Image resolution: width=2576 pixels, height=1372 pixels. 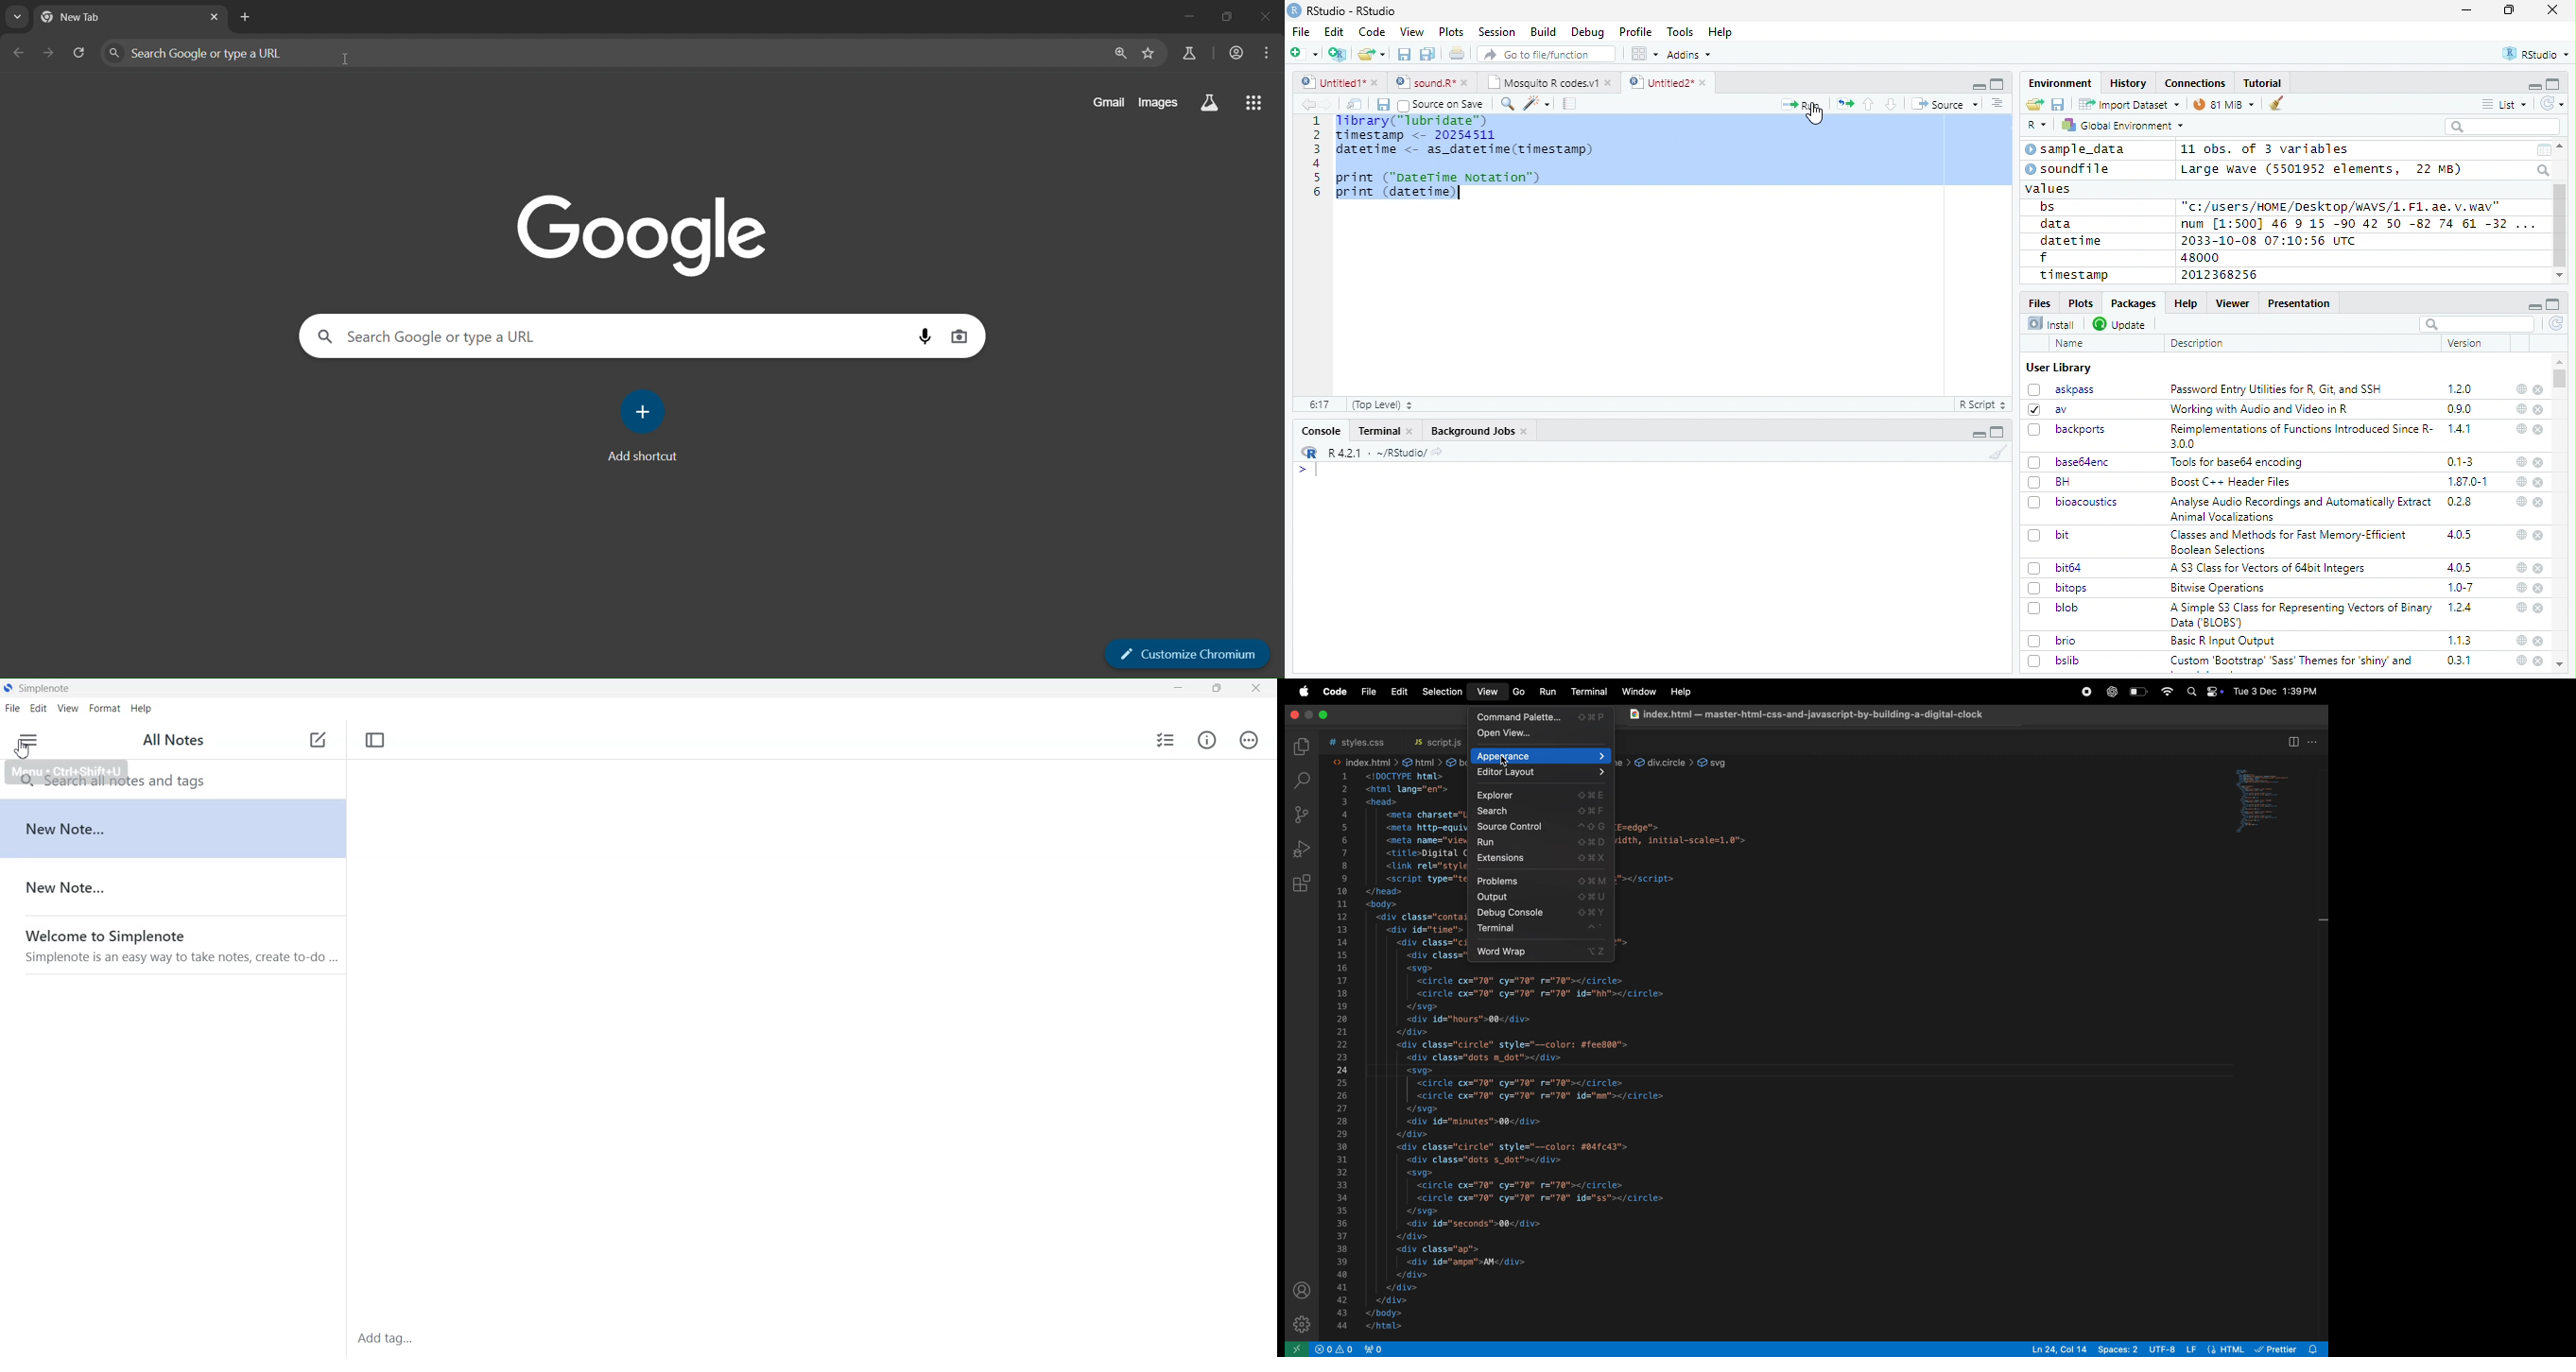 What do you see at coordinates (2261, 409) in the screenshot?
I see `‘Working with Audio and Video inR` at bounding box center [2261, 409].